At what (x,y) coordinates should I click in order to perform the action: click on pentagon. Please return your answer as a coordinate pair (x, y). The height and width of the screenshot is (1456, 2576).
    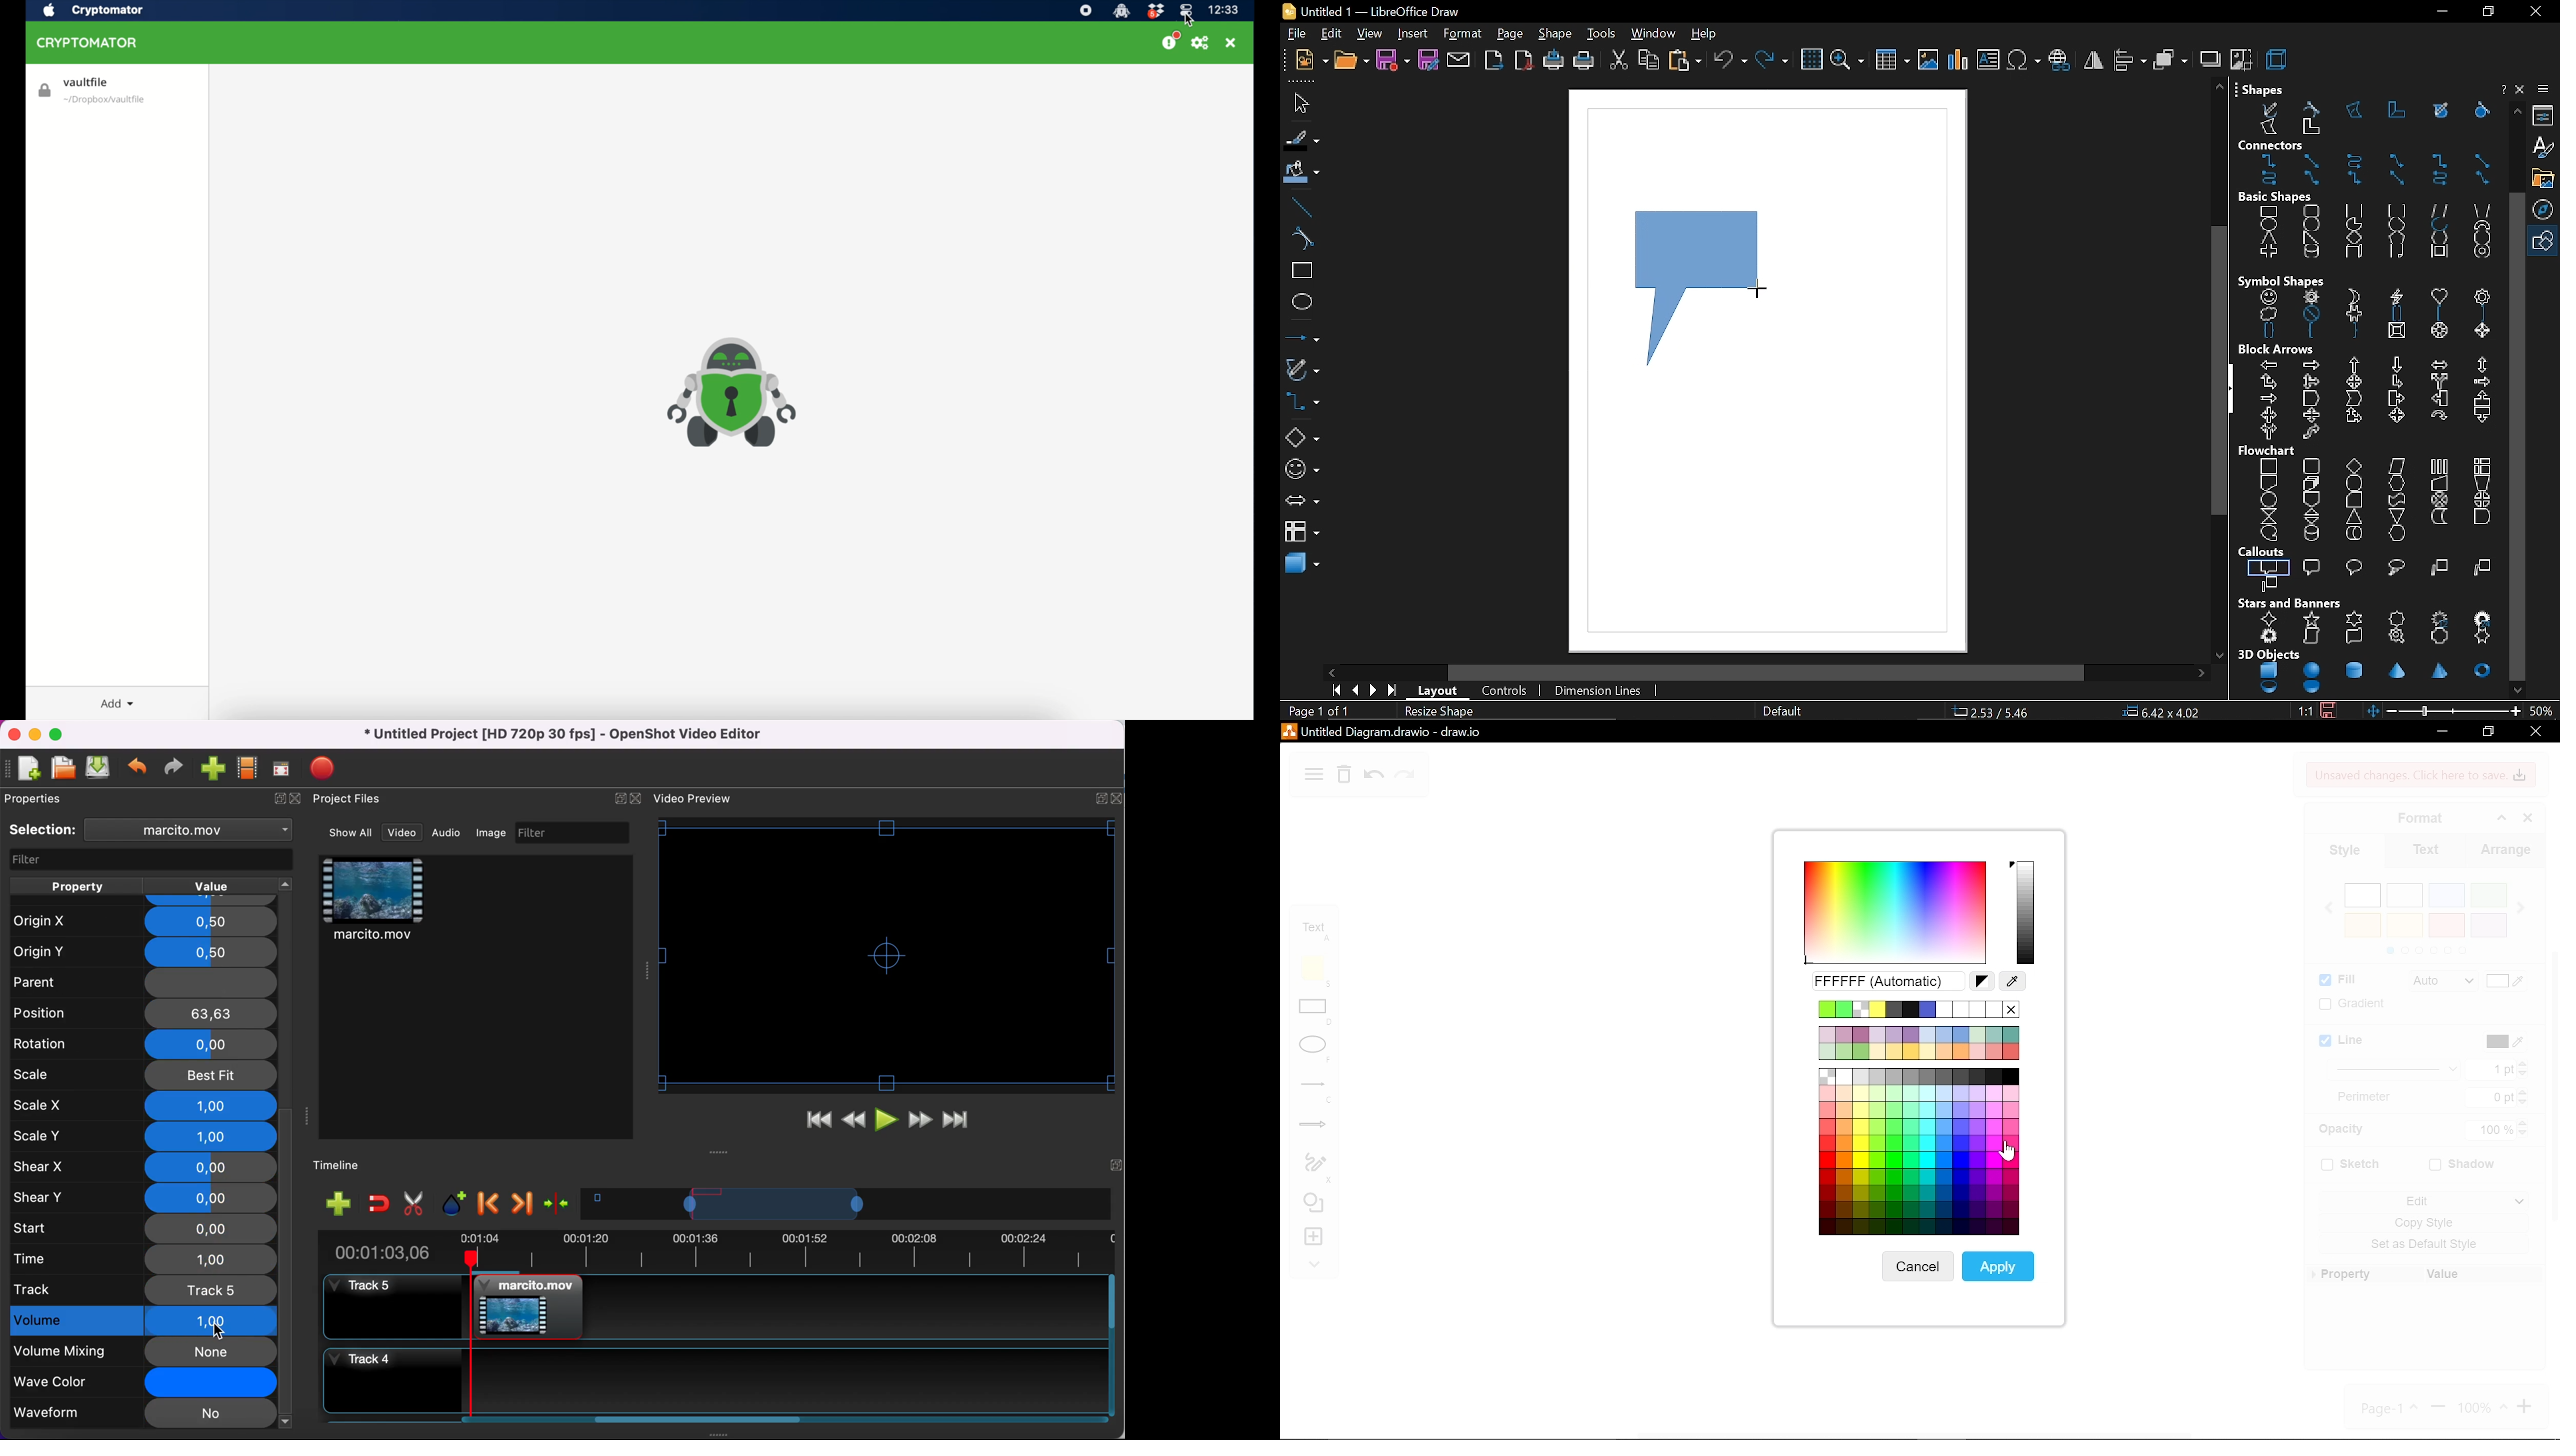
    Looking at the image, I should click on (2396, 238).